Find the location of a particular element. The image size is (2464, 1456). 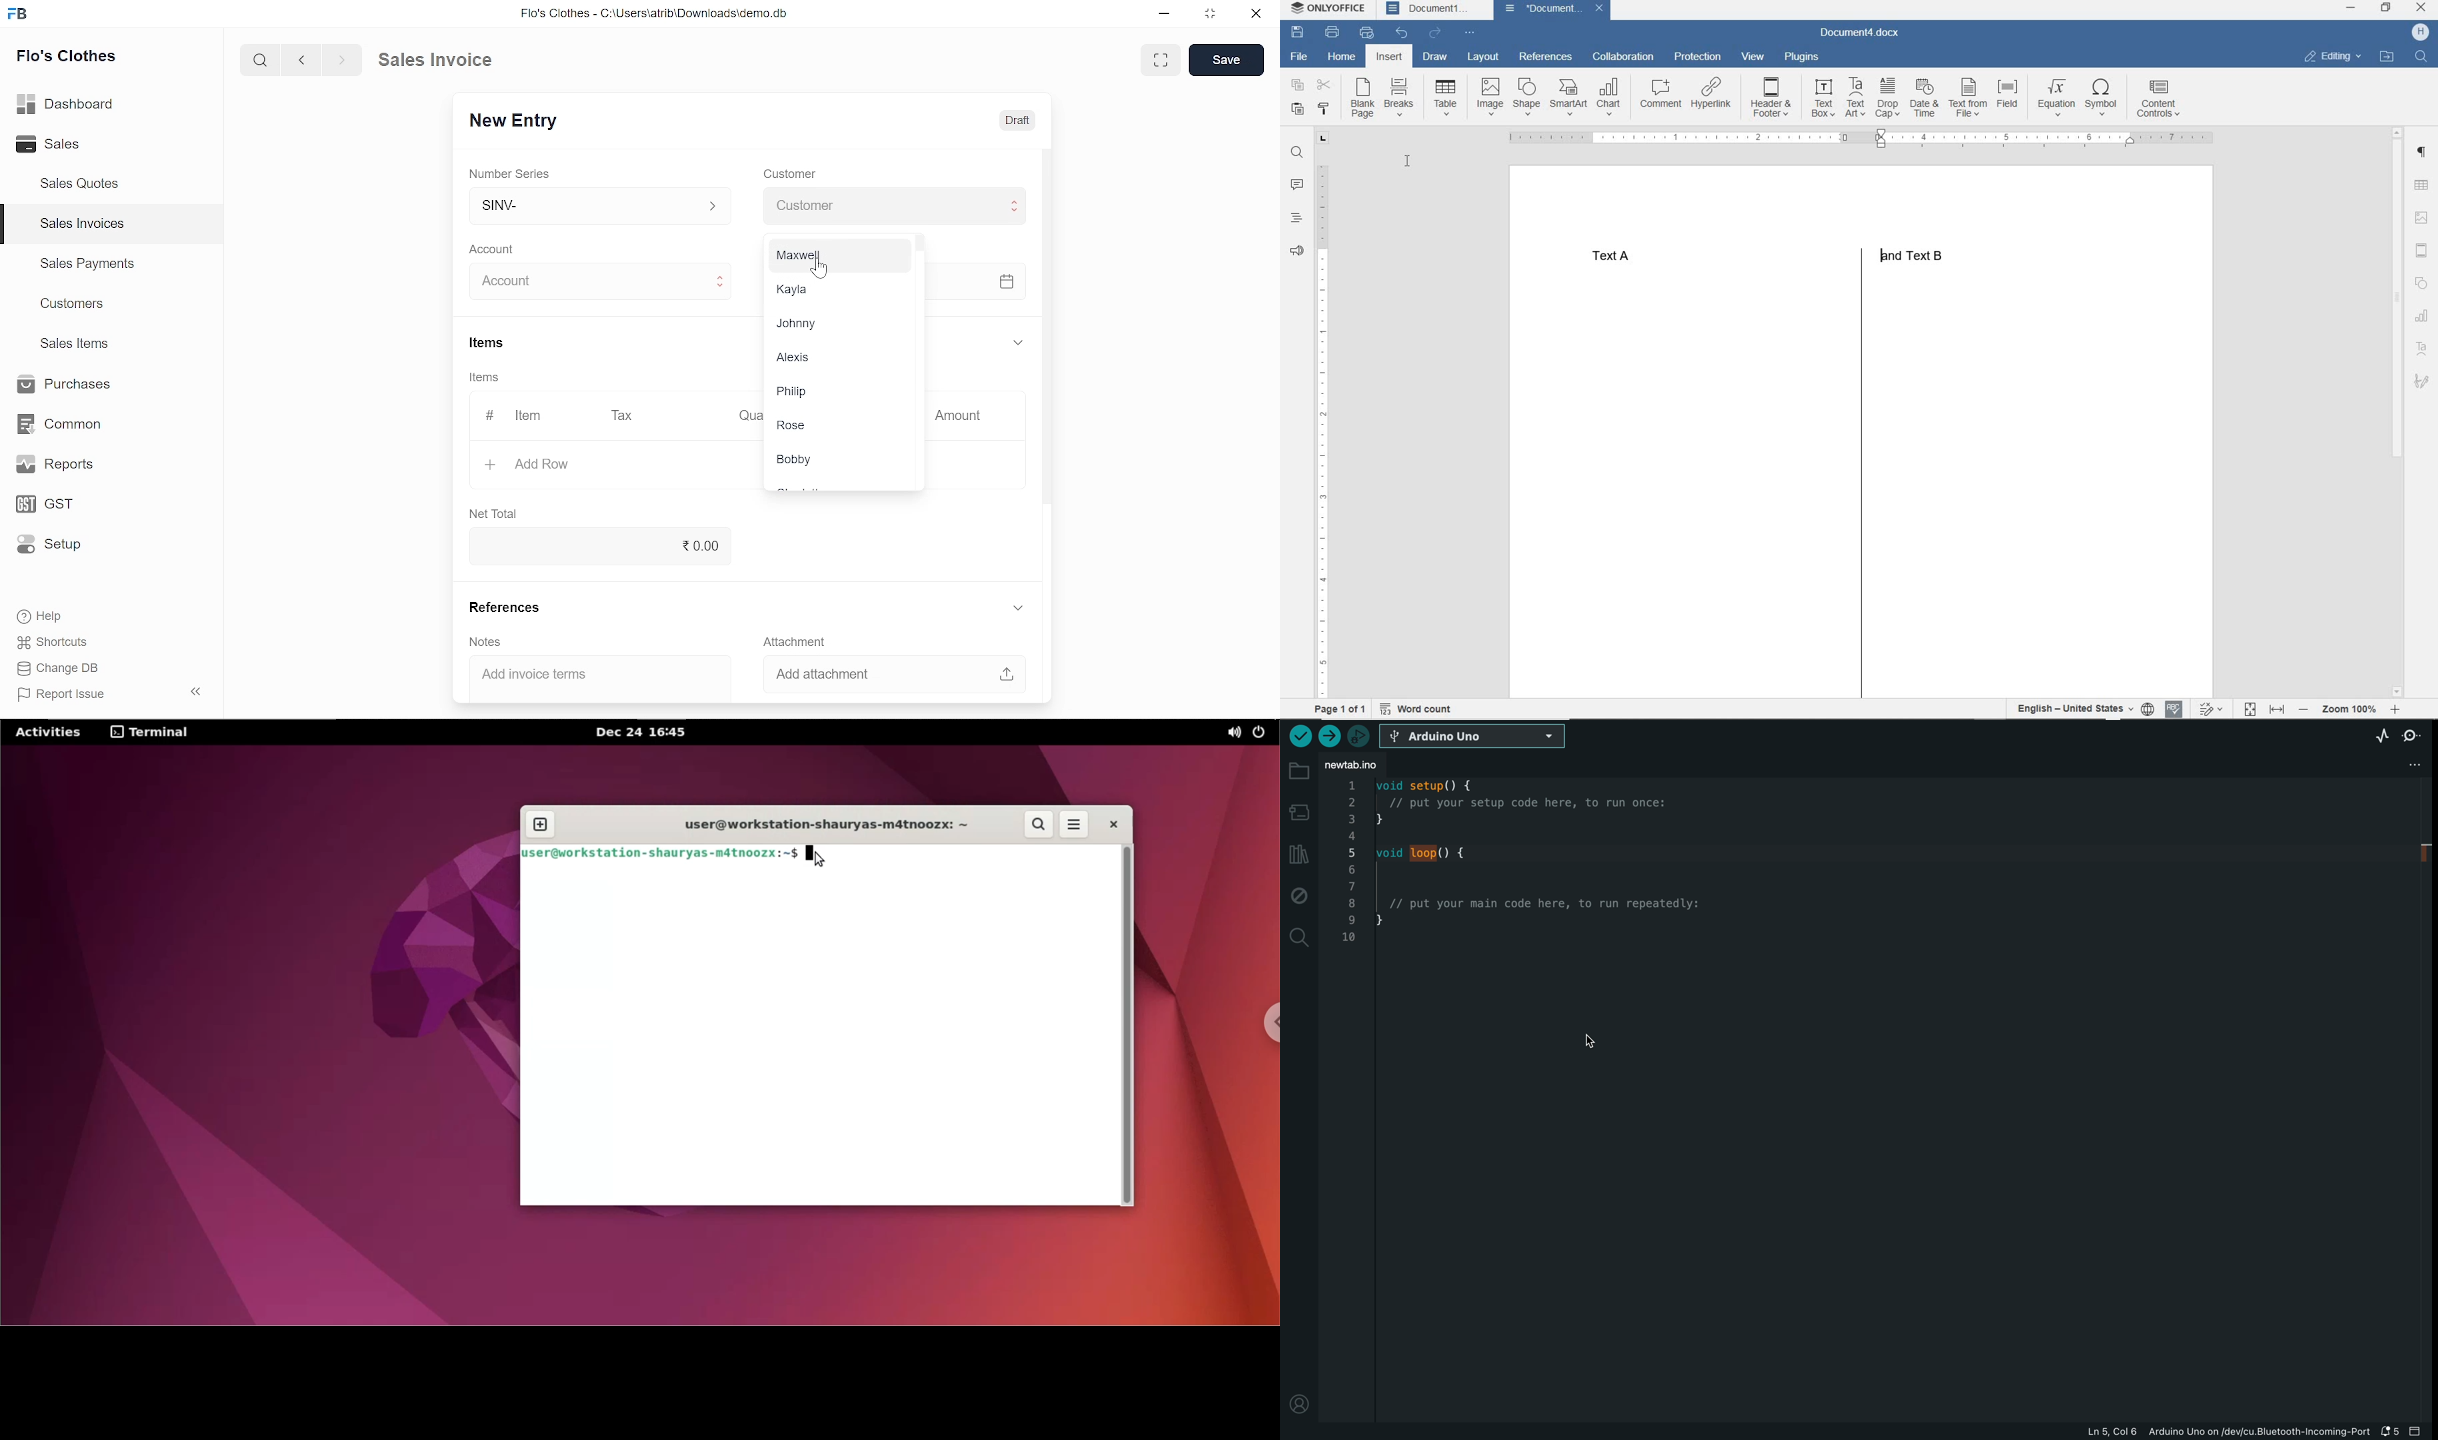

Draft is located at coordinates (1006, 119).